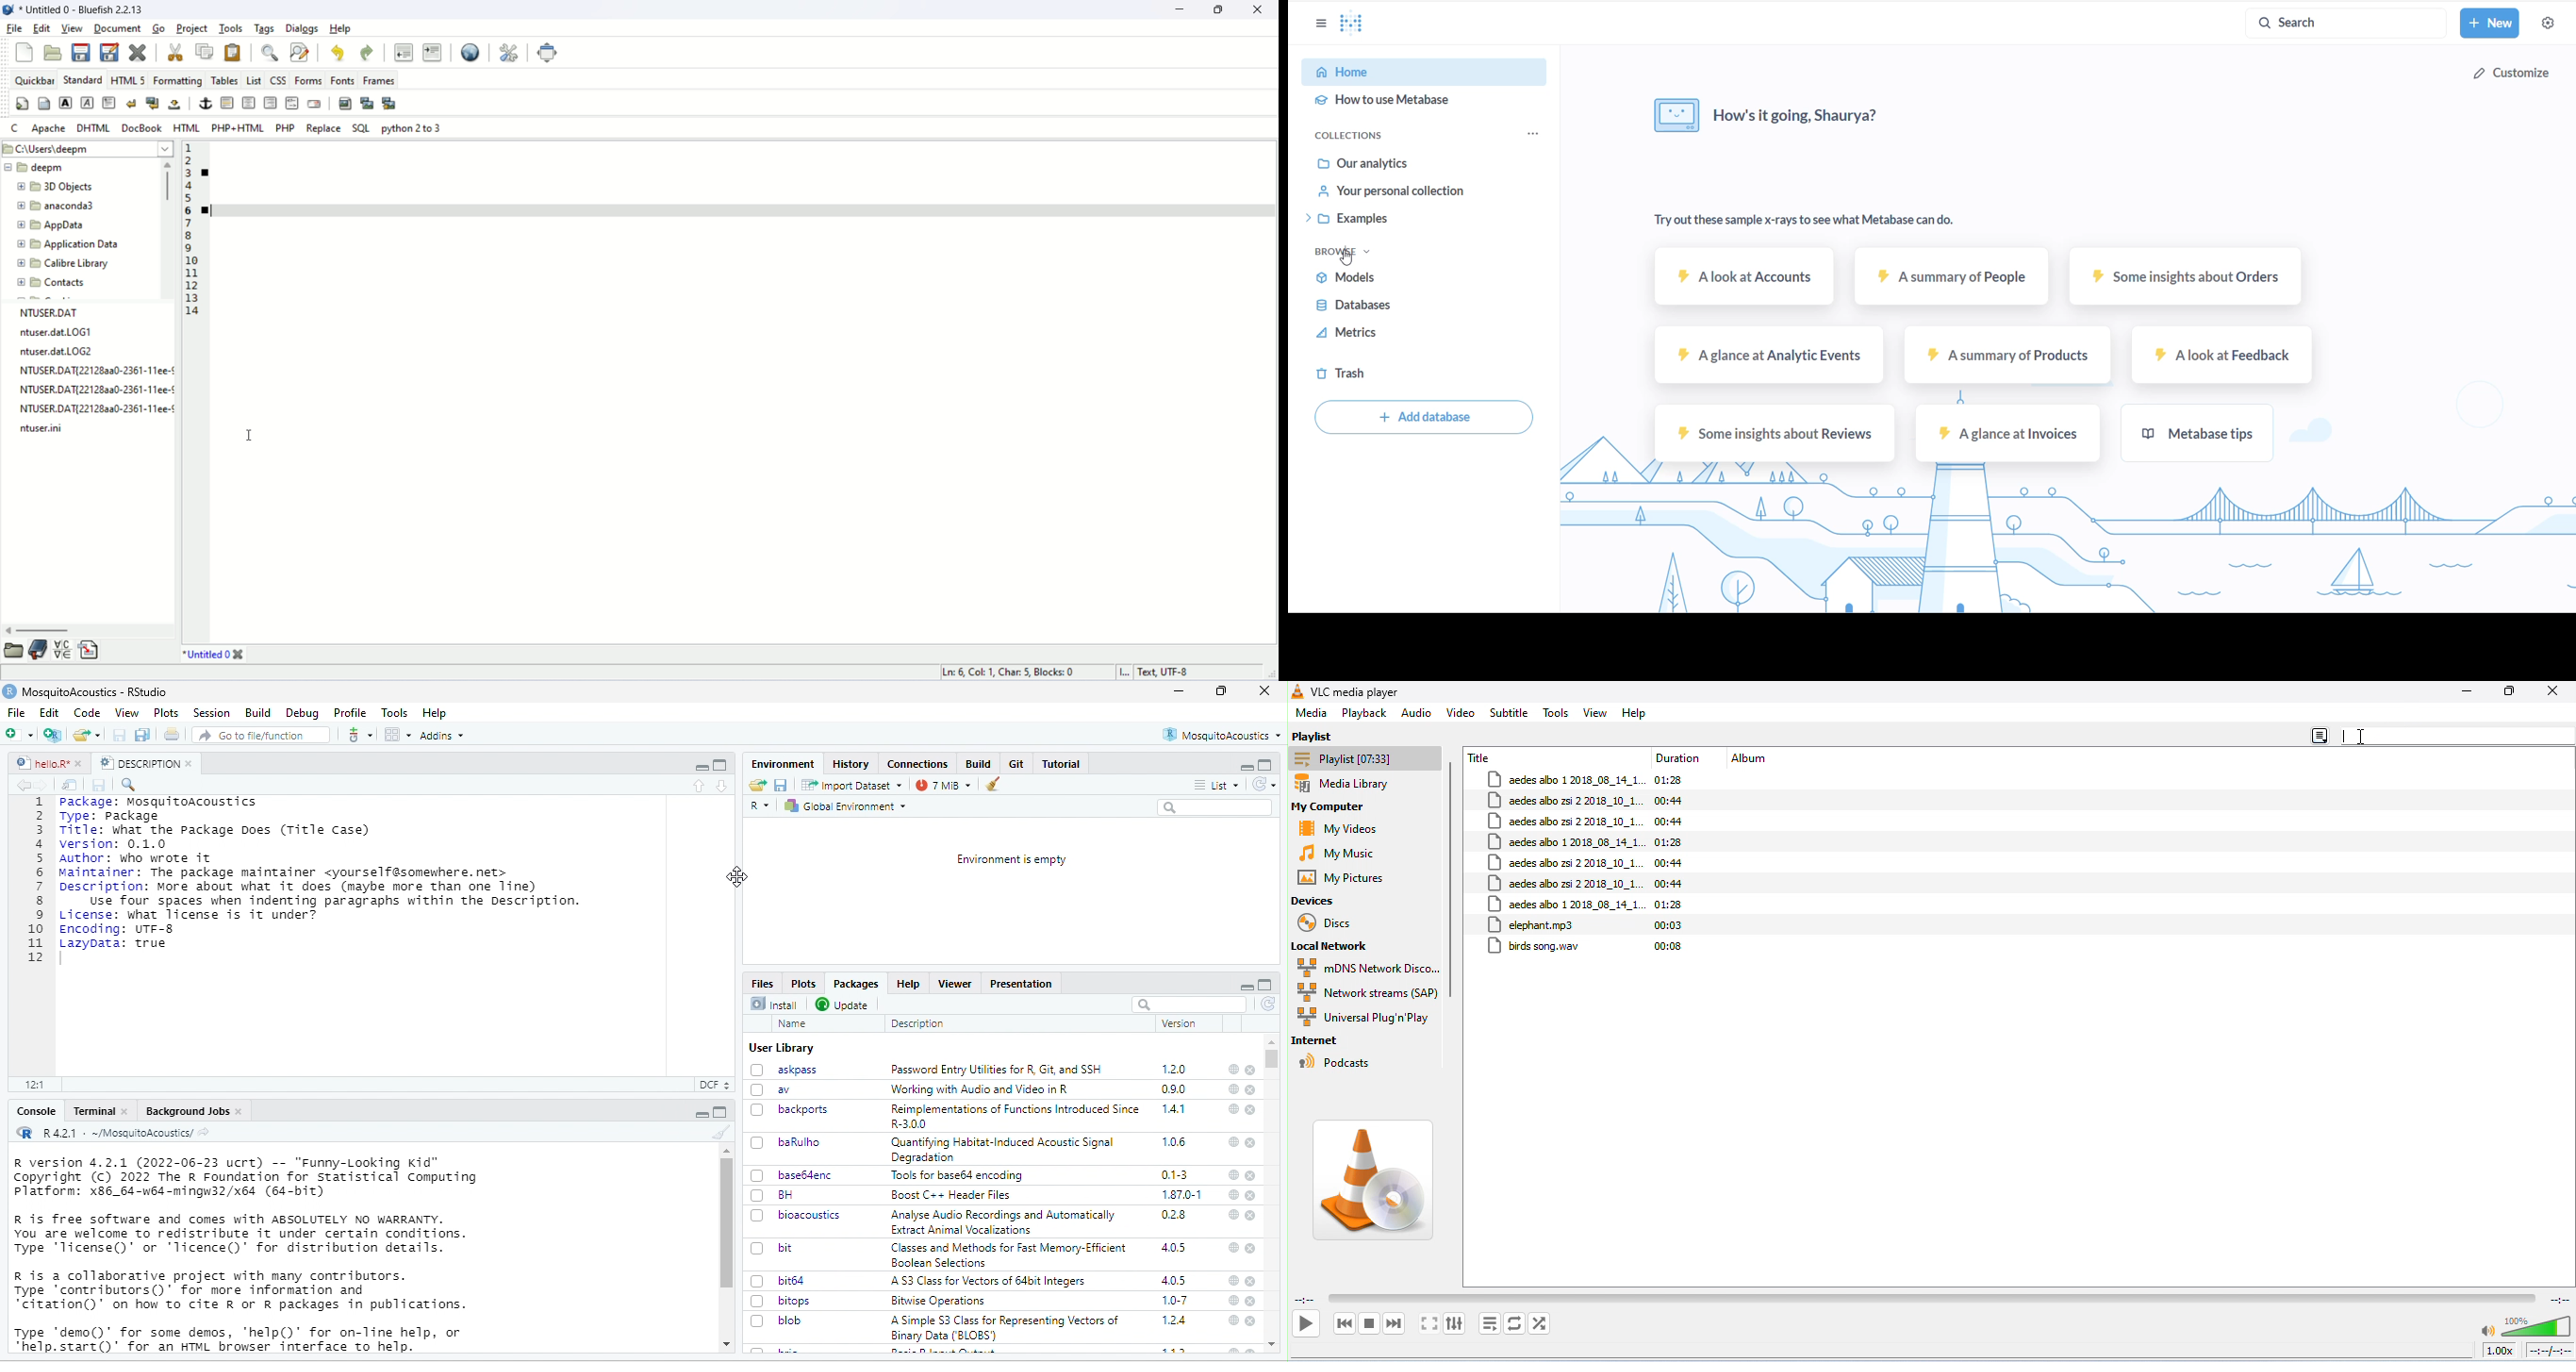 The image size is (2576, 1372). What do you see at coordinates (911, 985) in the screenshot?
I see `Help` at bounding box center [911, 985].